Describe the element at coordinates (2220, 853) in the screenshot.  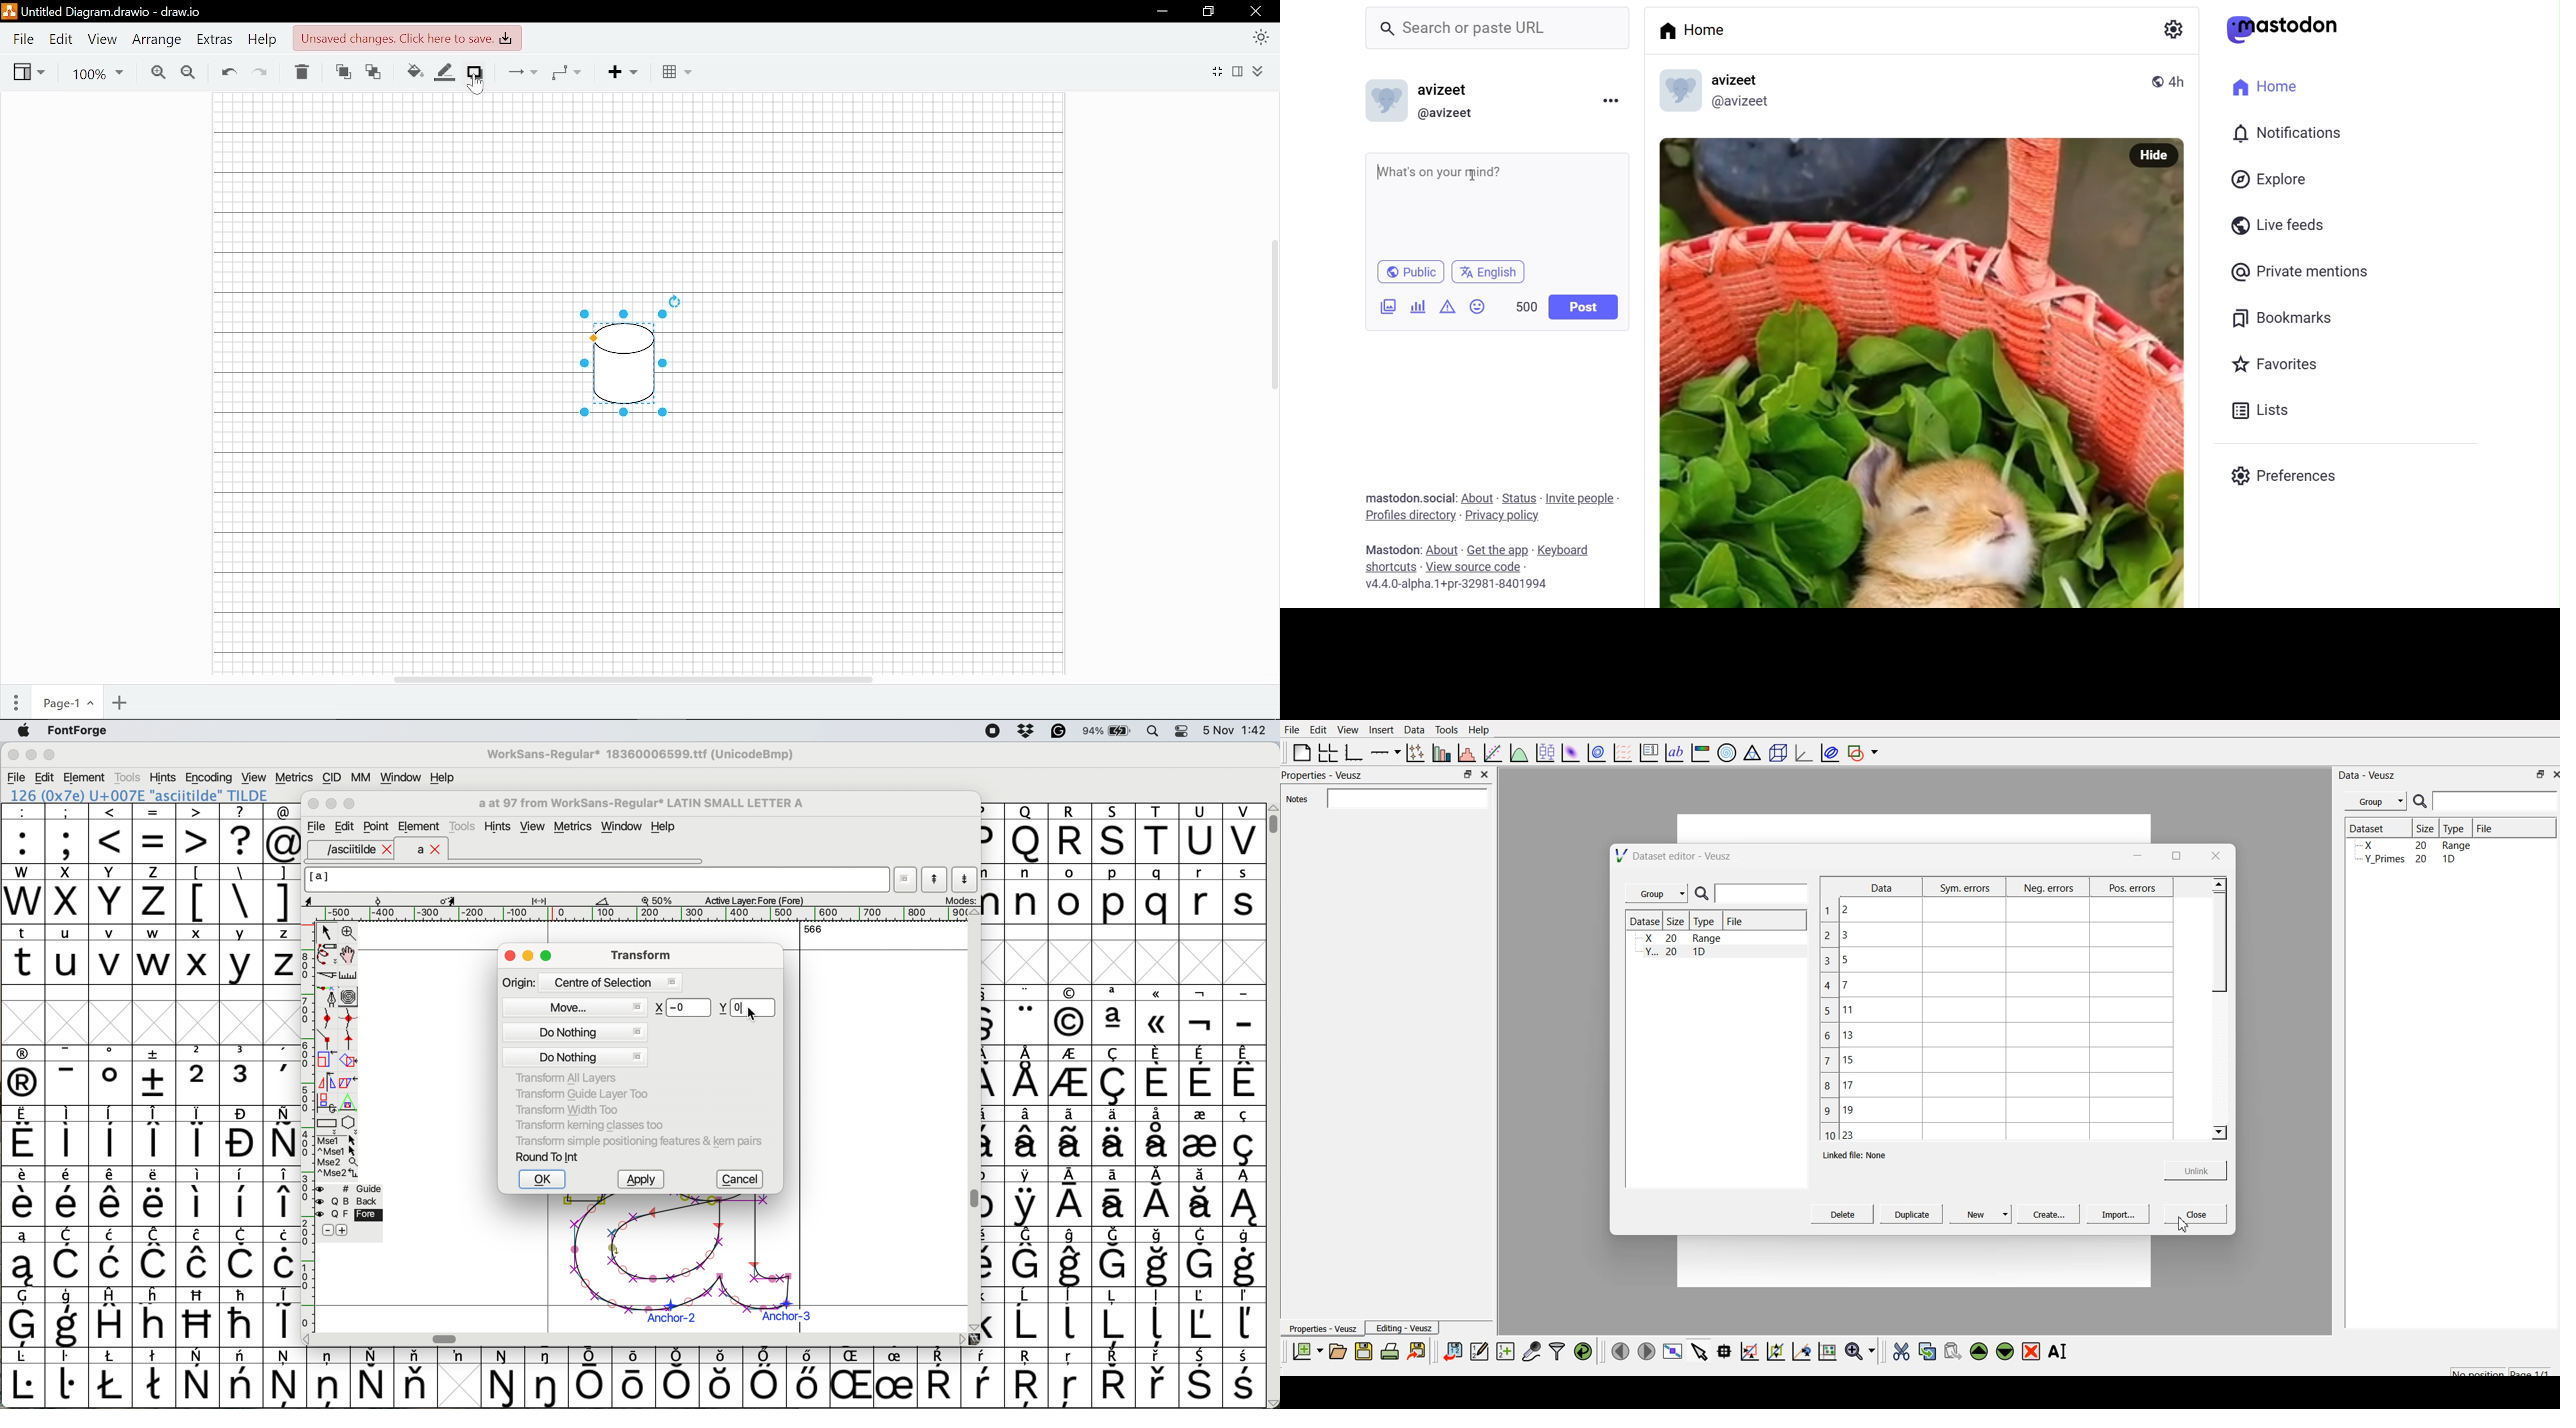
I see `close` at that location.